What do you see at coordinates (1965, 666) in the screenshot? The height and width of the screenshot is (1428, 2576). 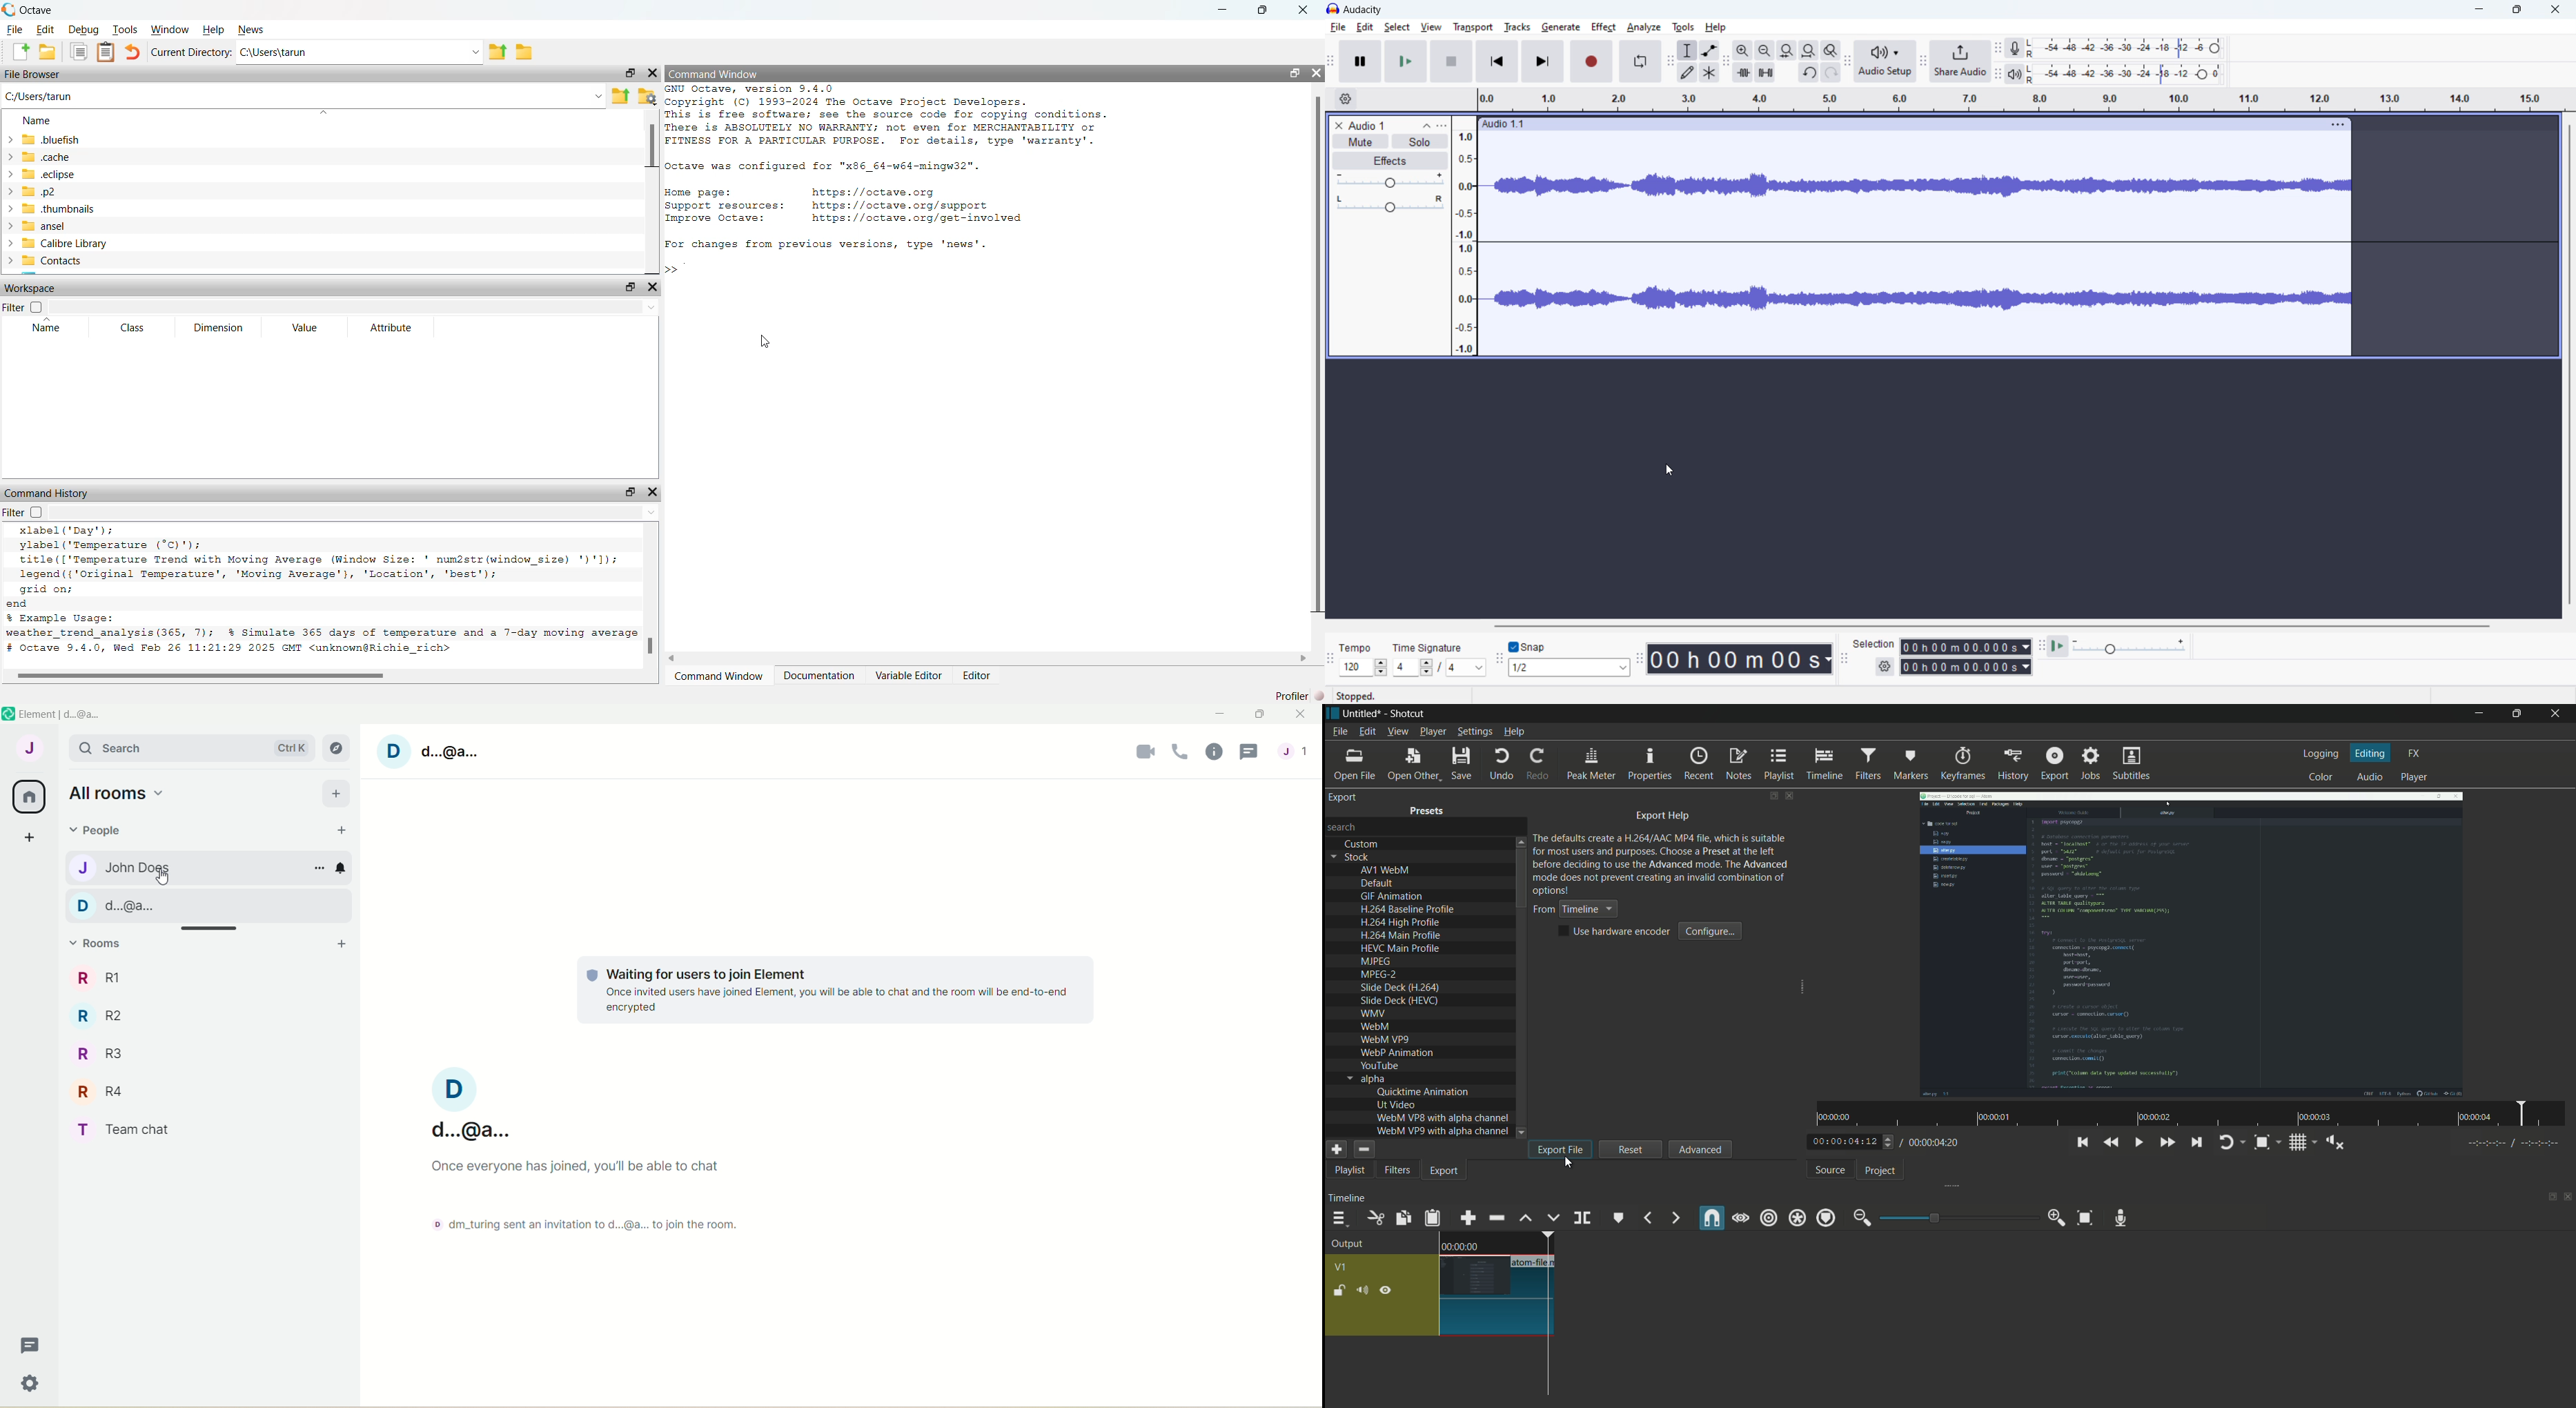 I see `end time` at bounding box center [1965, 666].